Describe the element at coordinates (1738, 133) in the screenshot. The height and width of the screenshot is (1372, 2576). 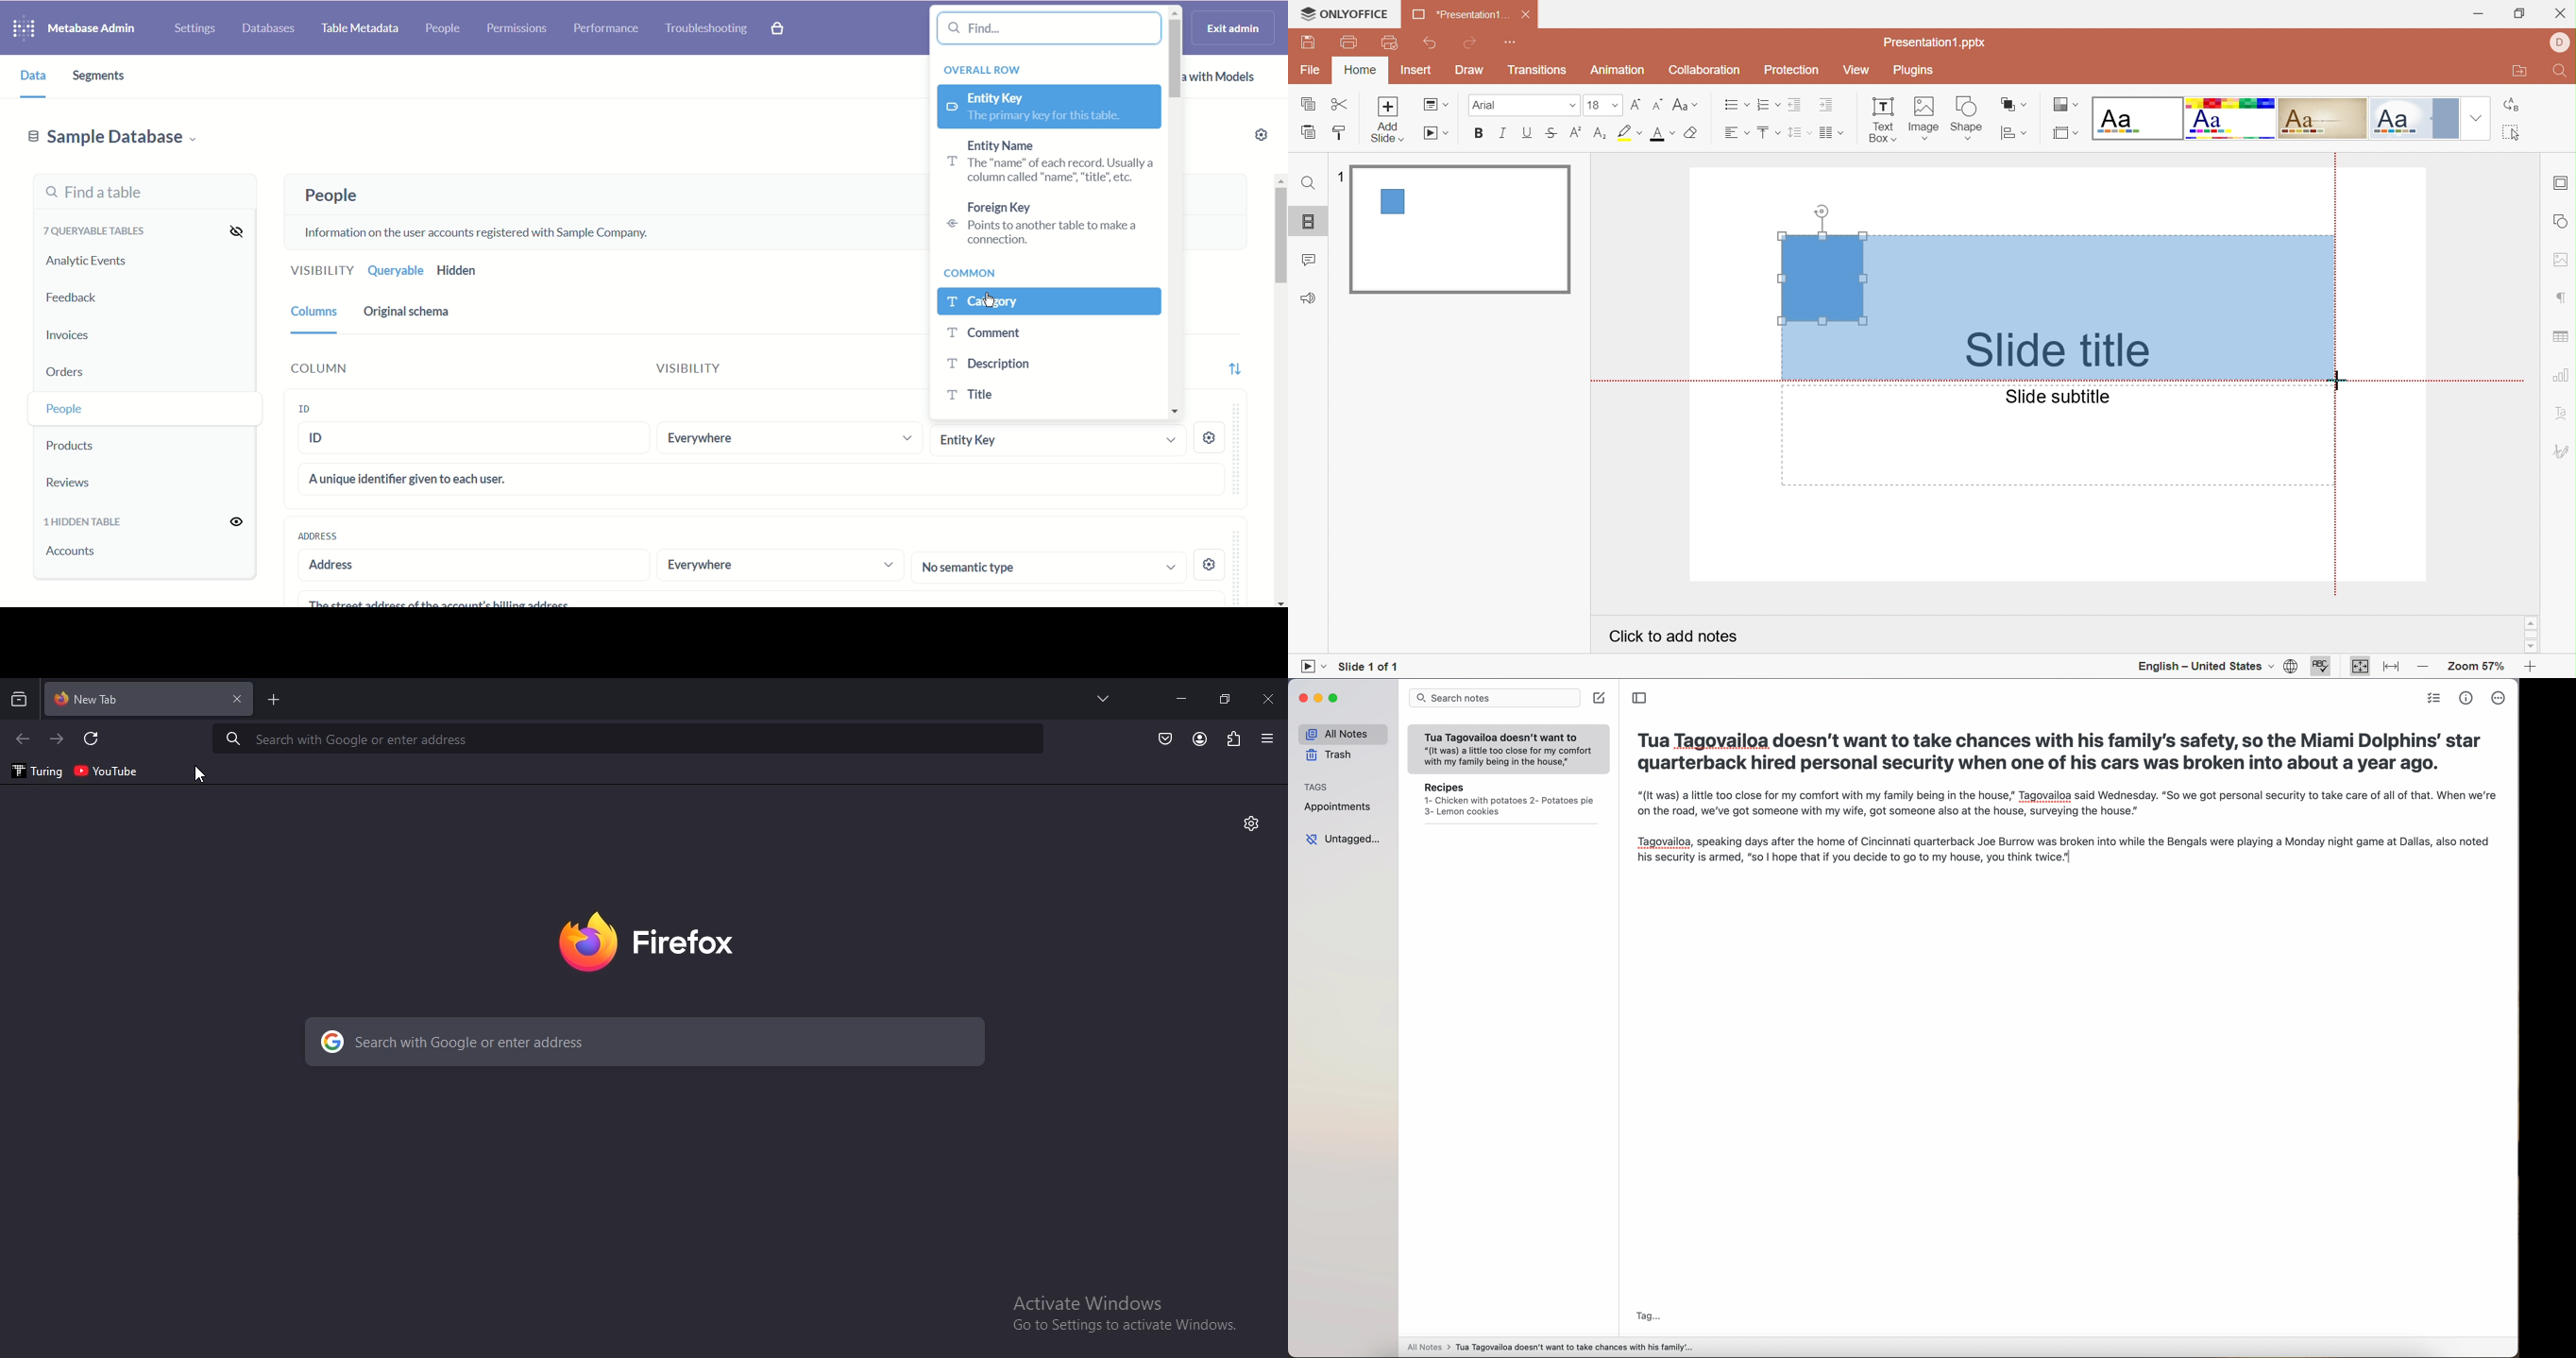
I see `Horizontal align` at that location.